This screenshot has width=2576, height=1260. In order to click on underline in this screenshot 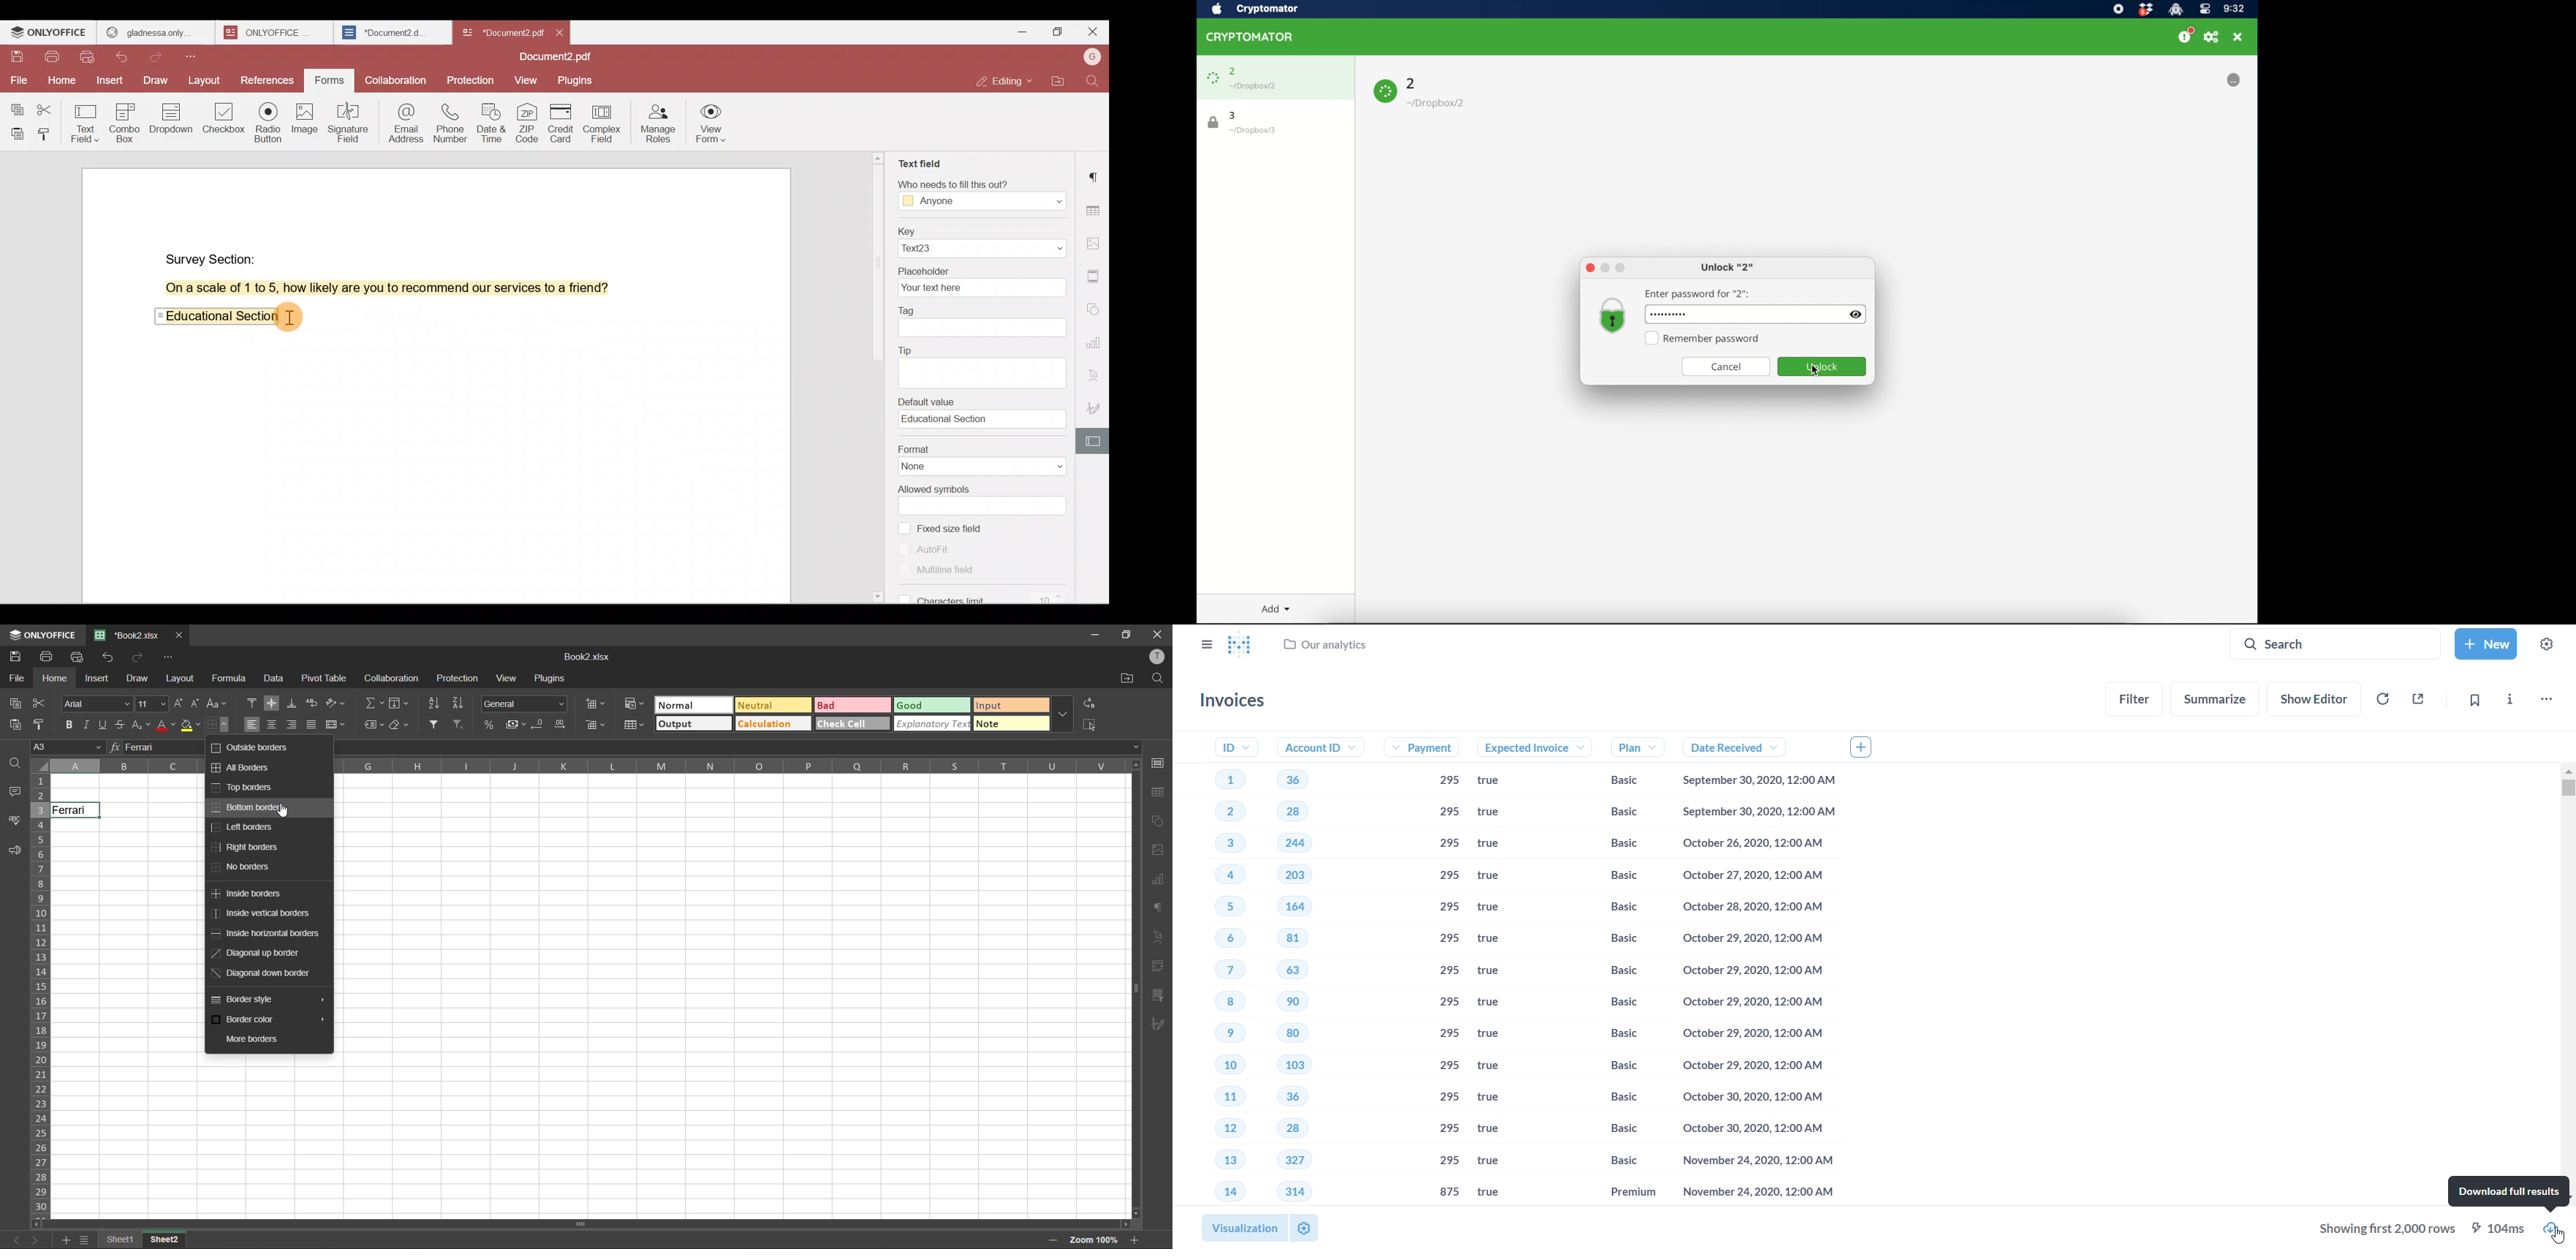, I will do `click(104, 727)`.